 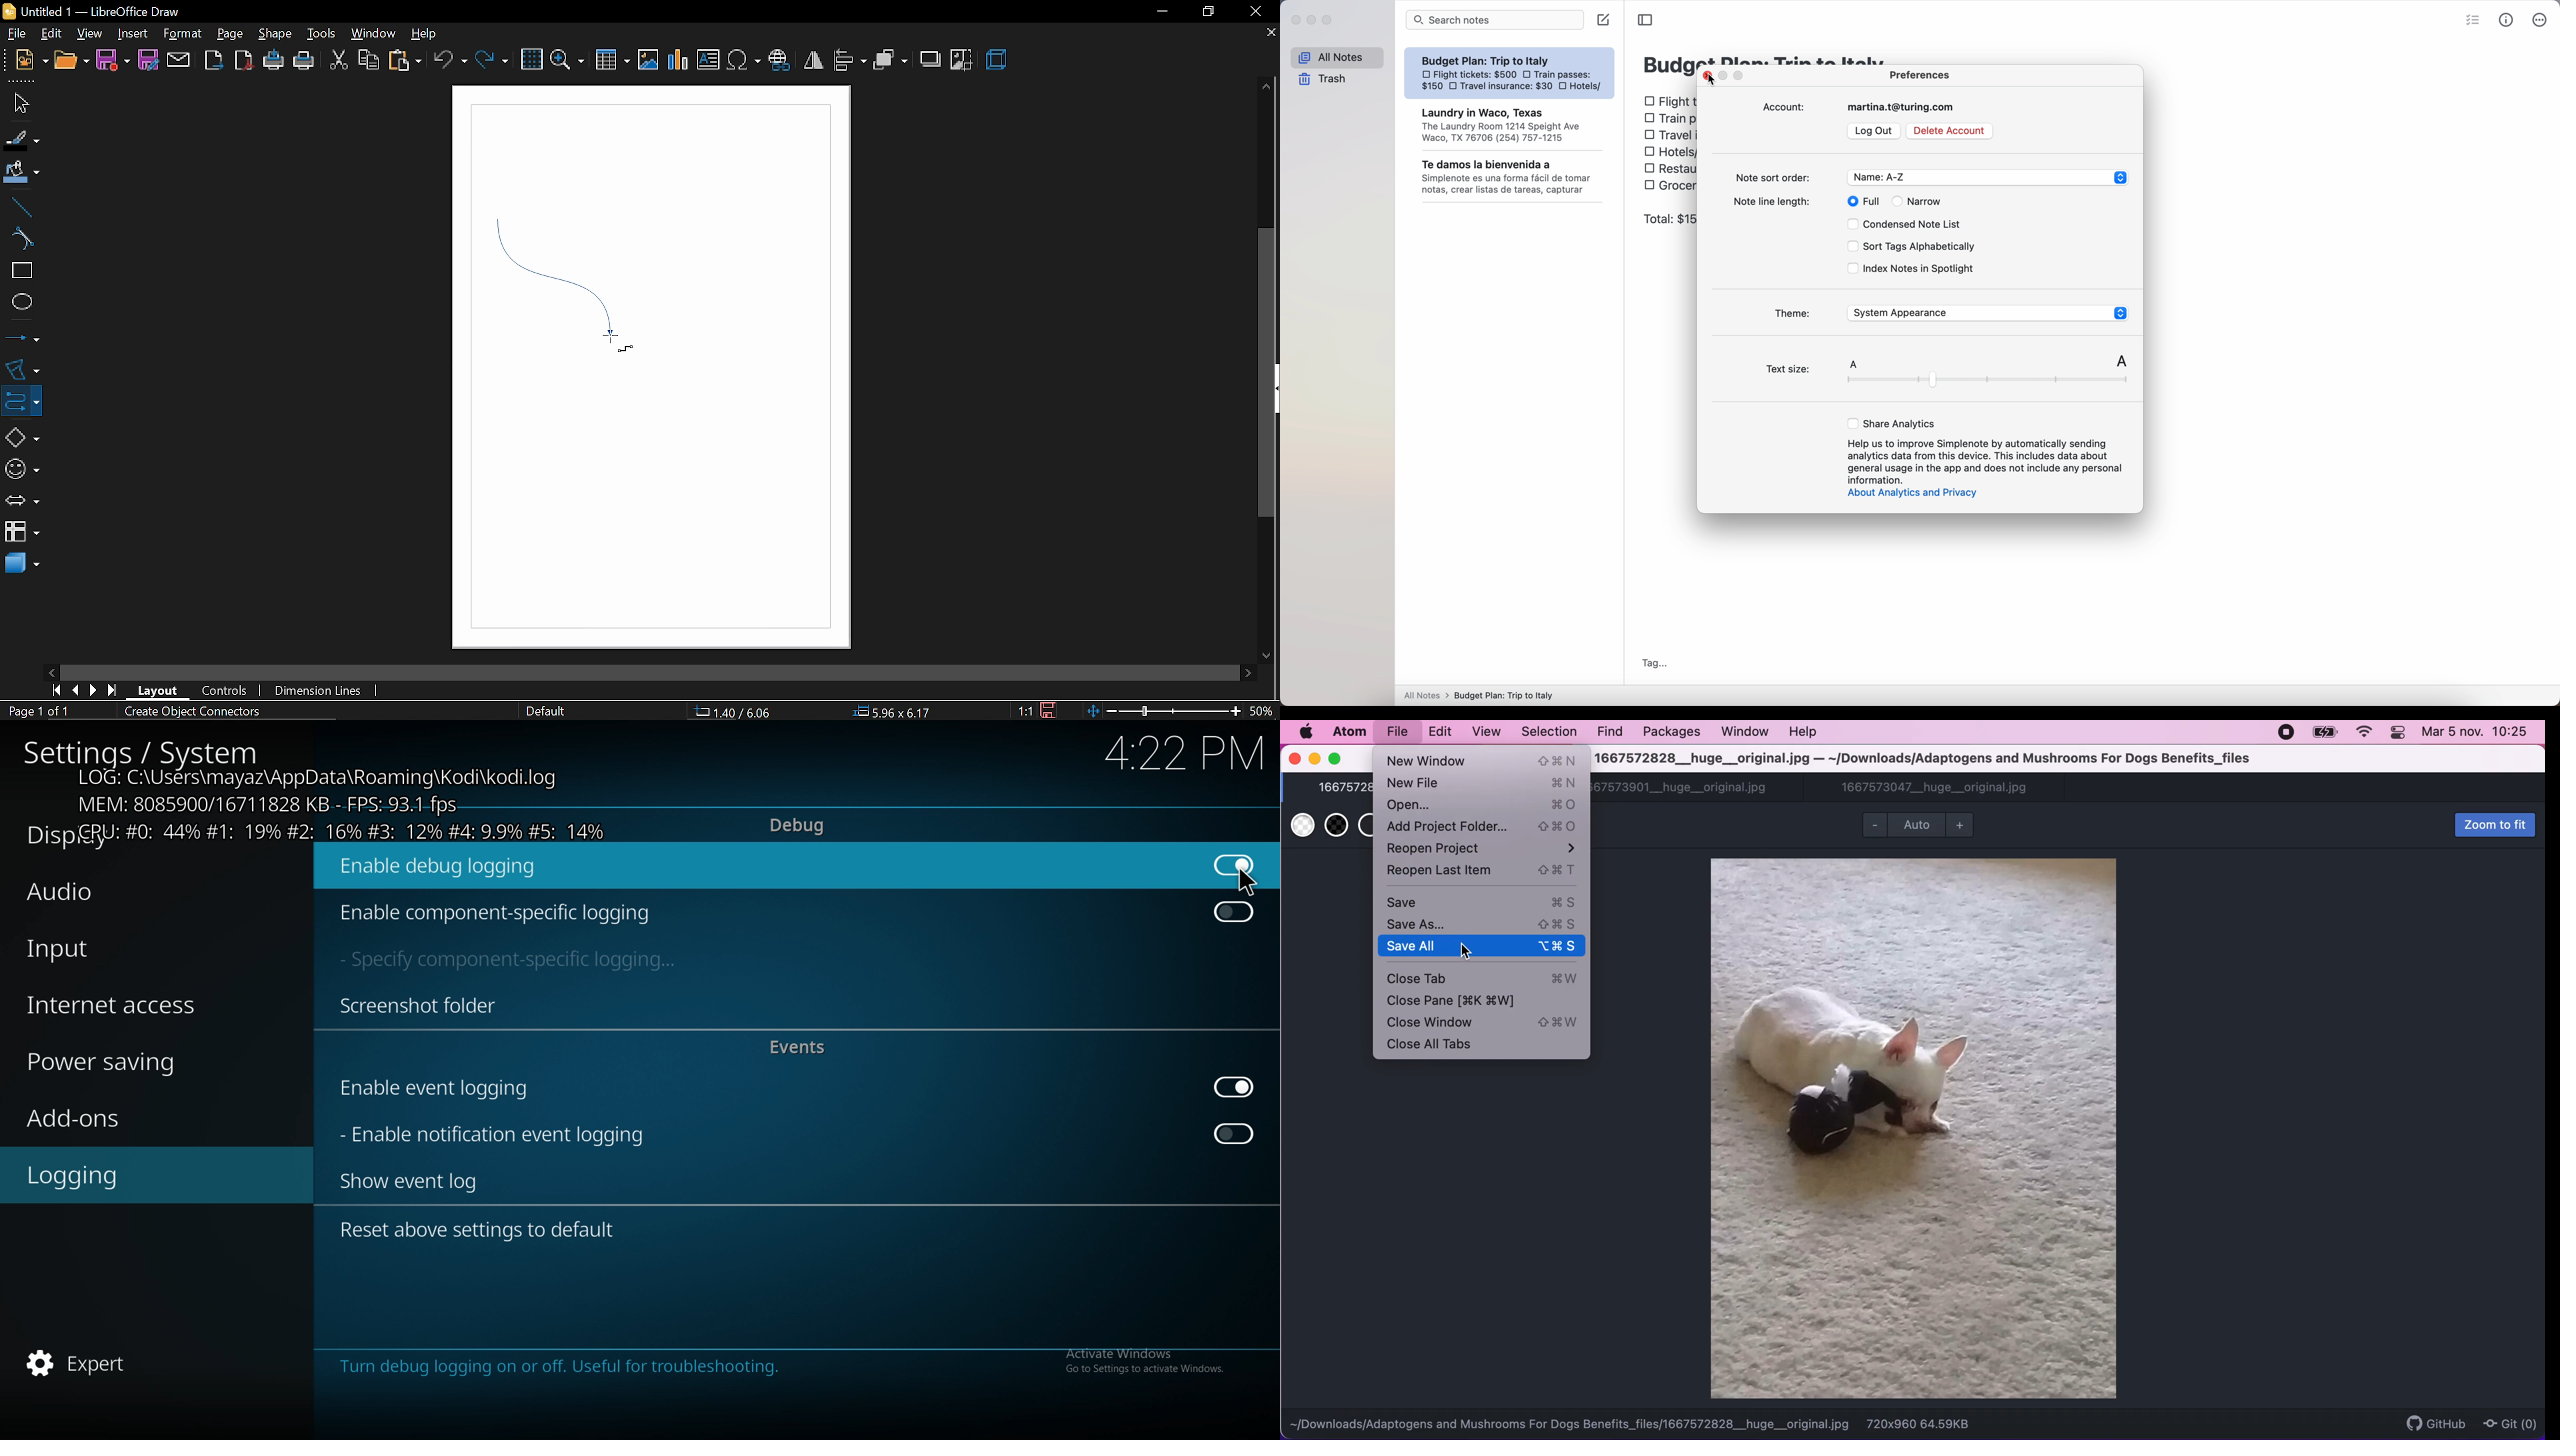 I want to click on align, so click(x=850, y=62).